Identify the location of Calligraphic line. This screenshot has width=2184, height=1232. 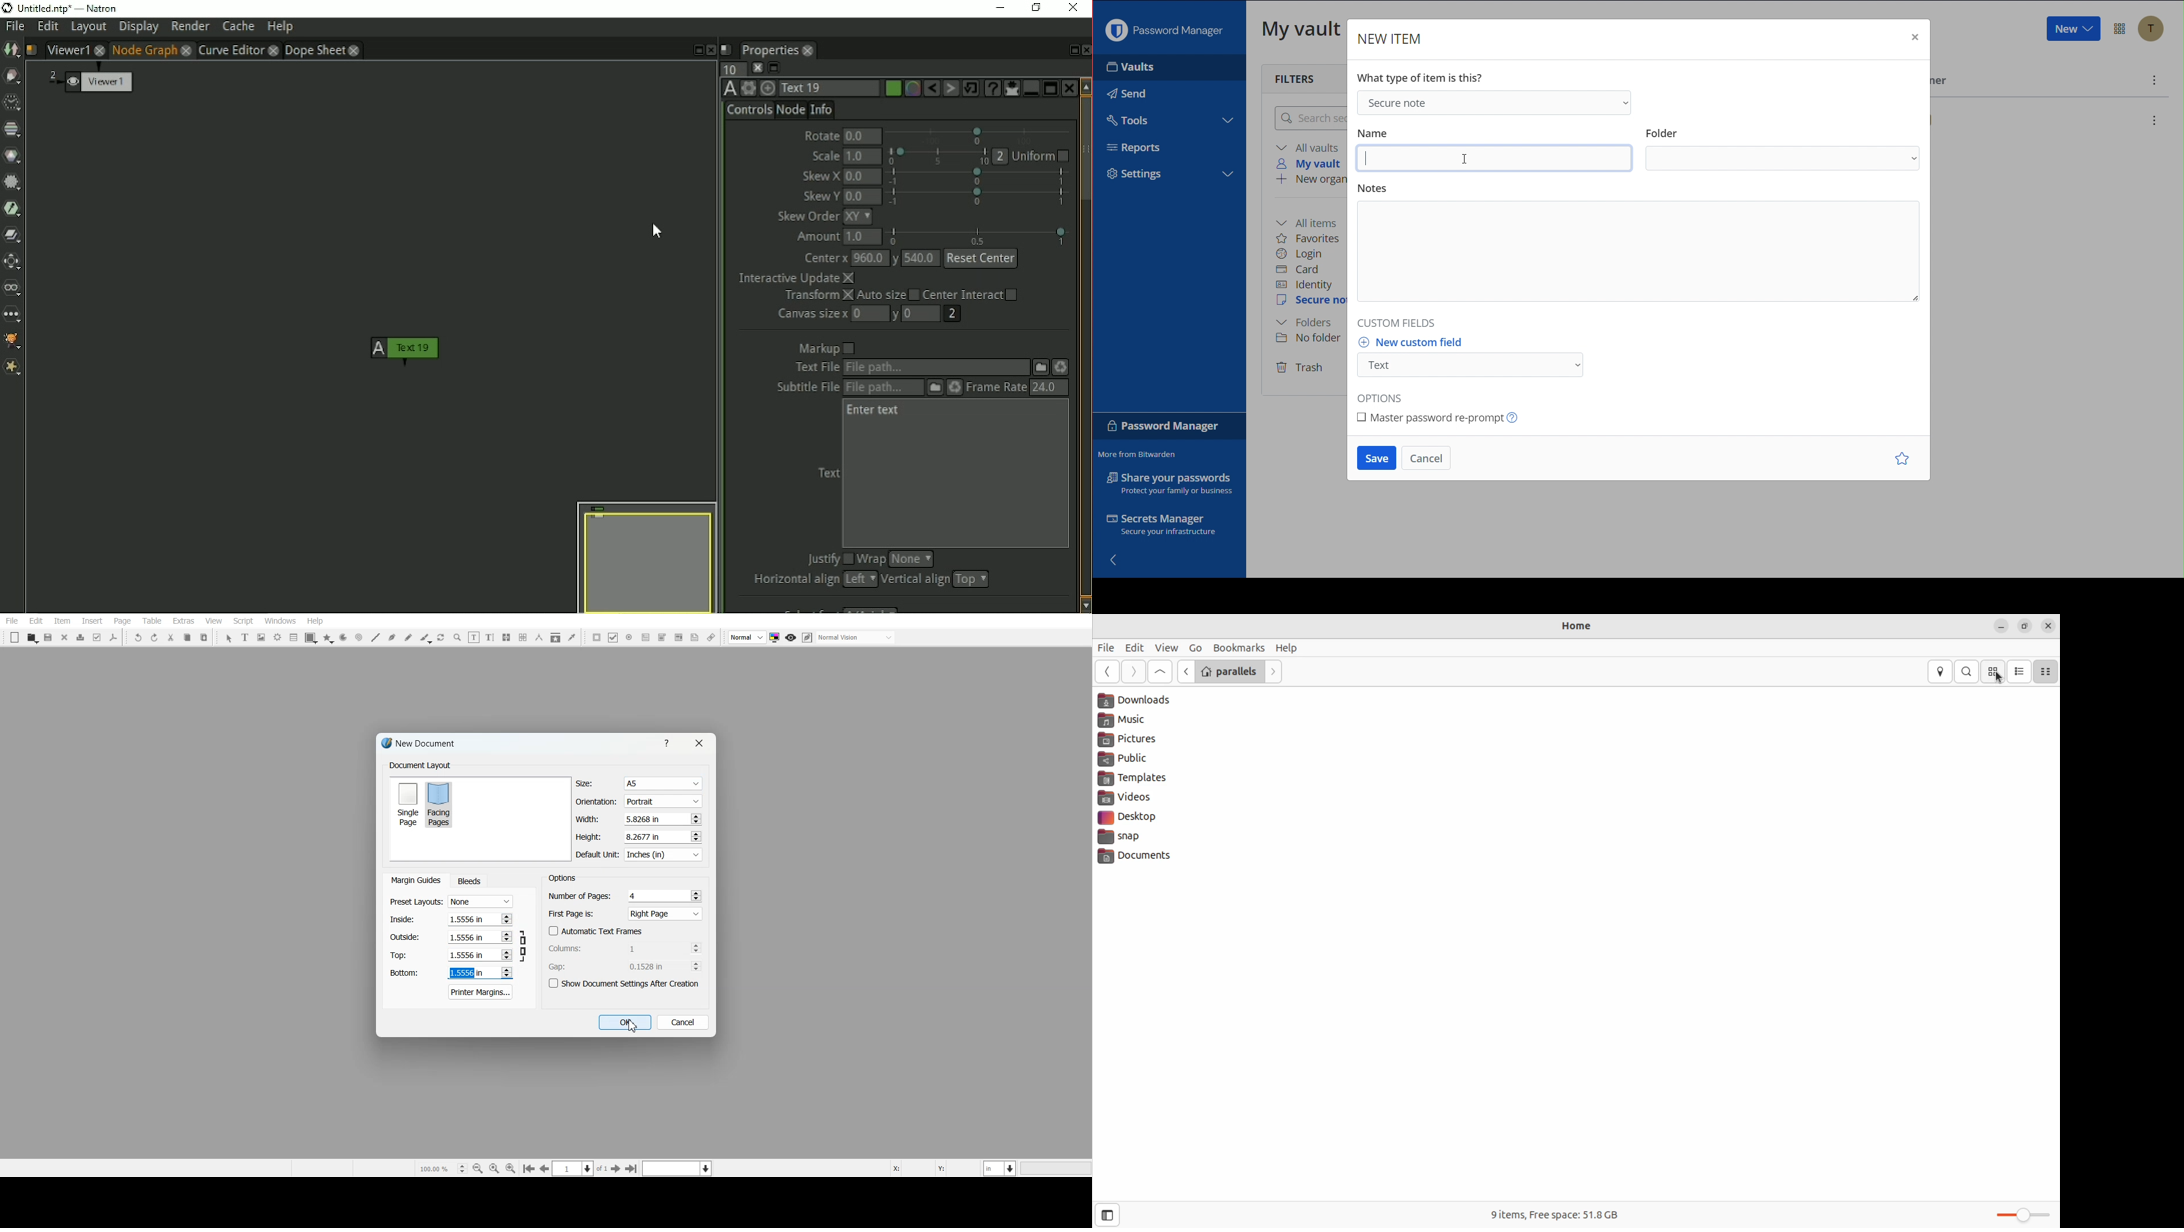
(425, 638).